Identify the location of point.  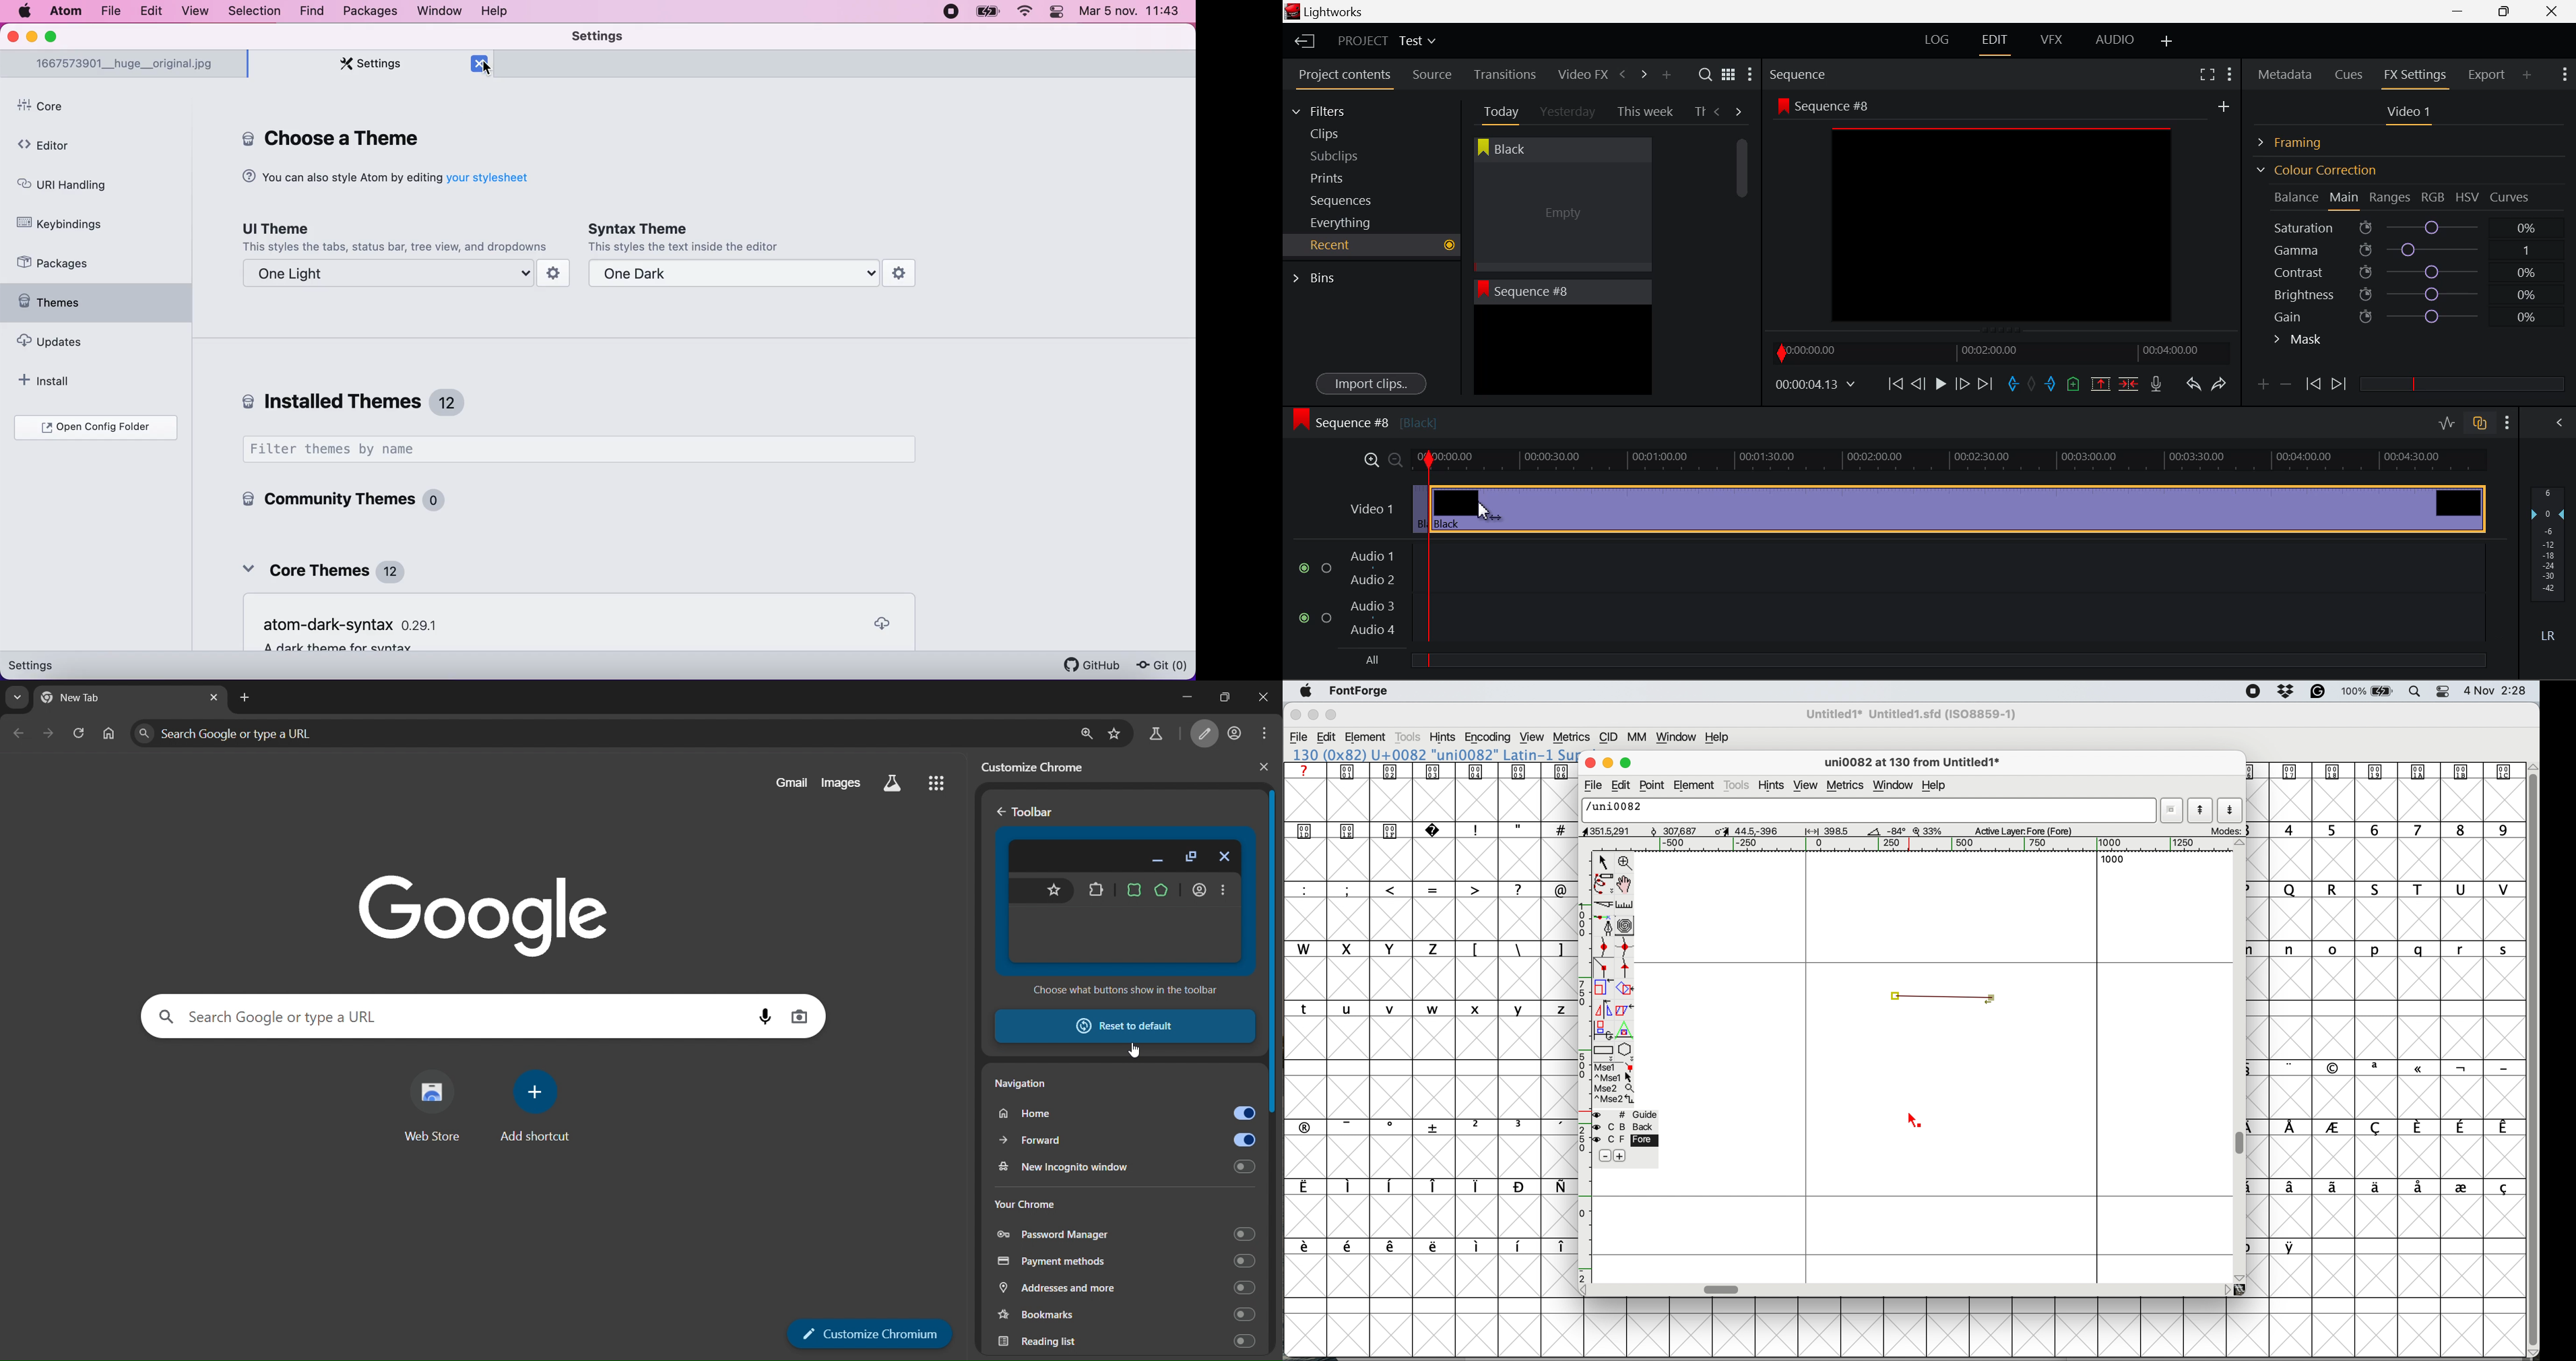
(1653, 785).